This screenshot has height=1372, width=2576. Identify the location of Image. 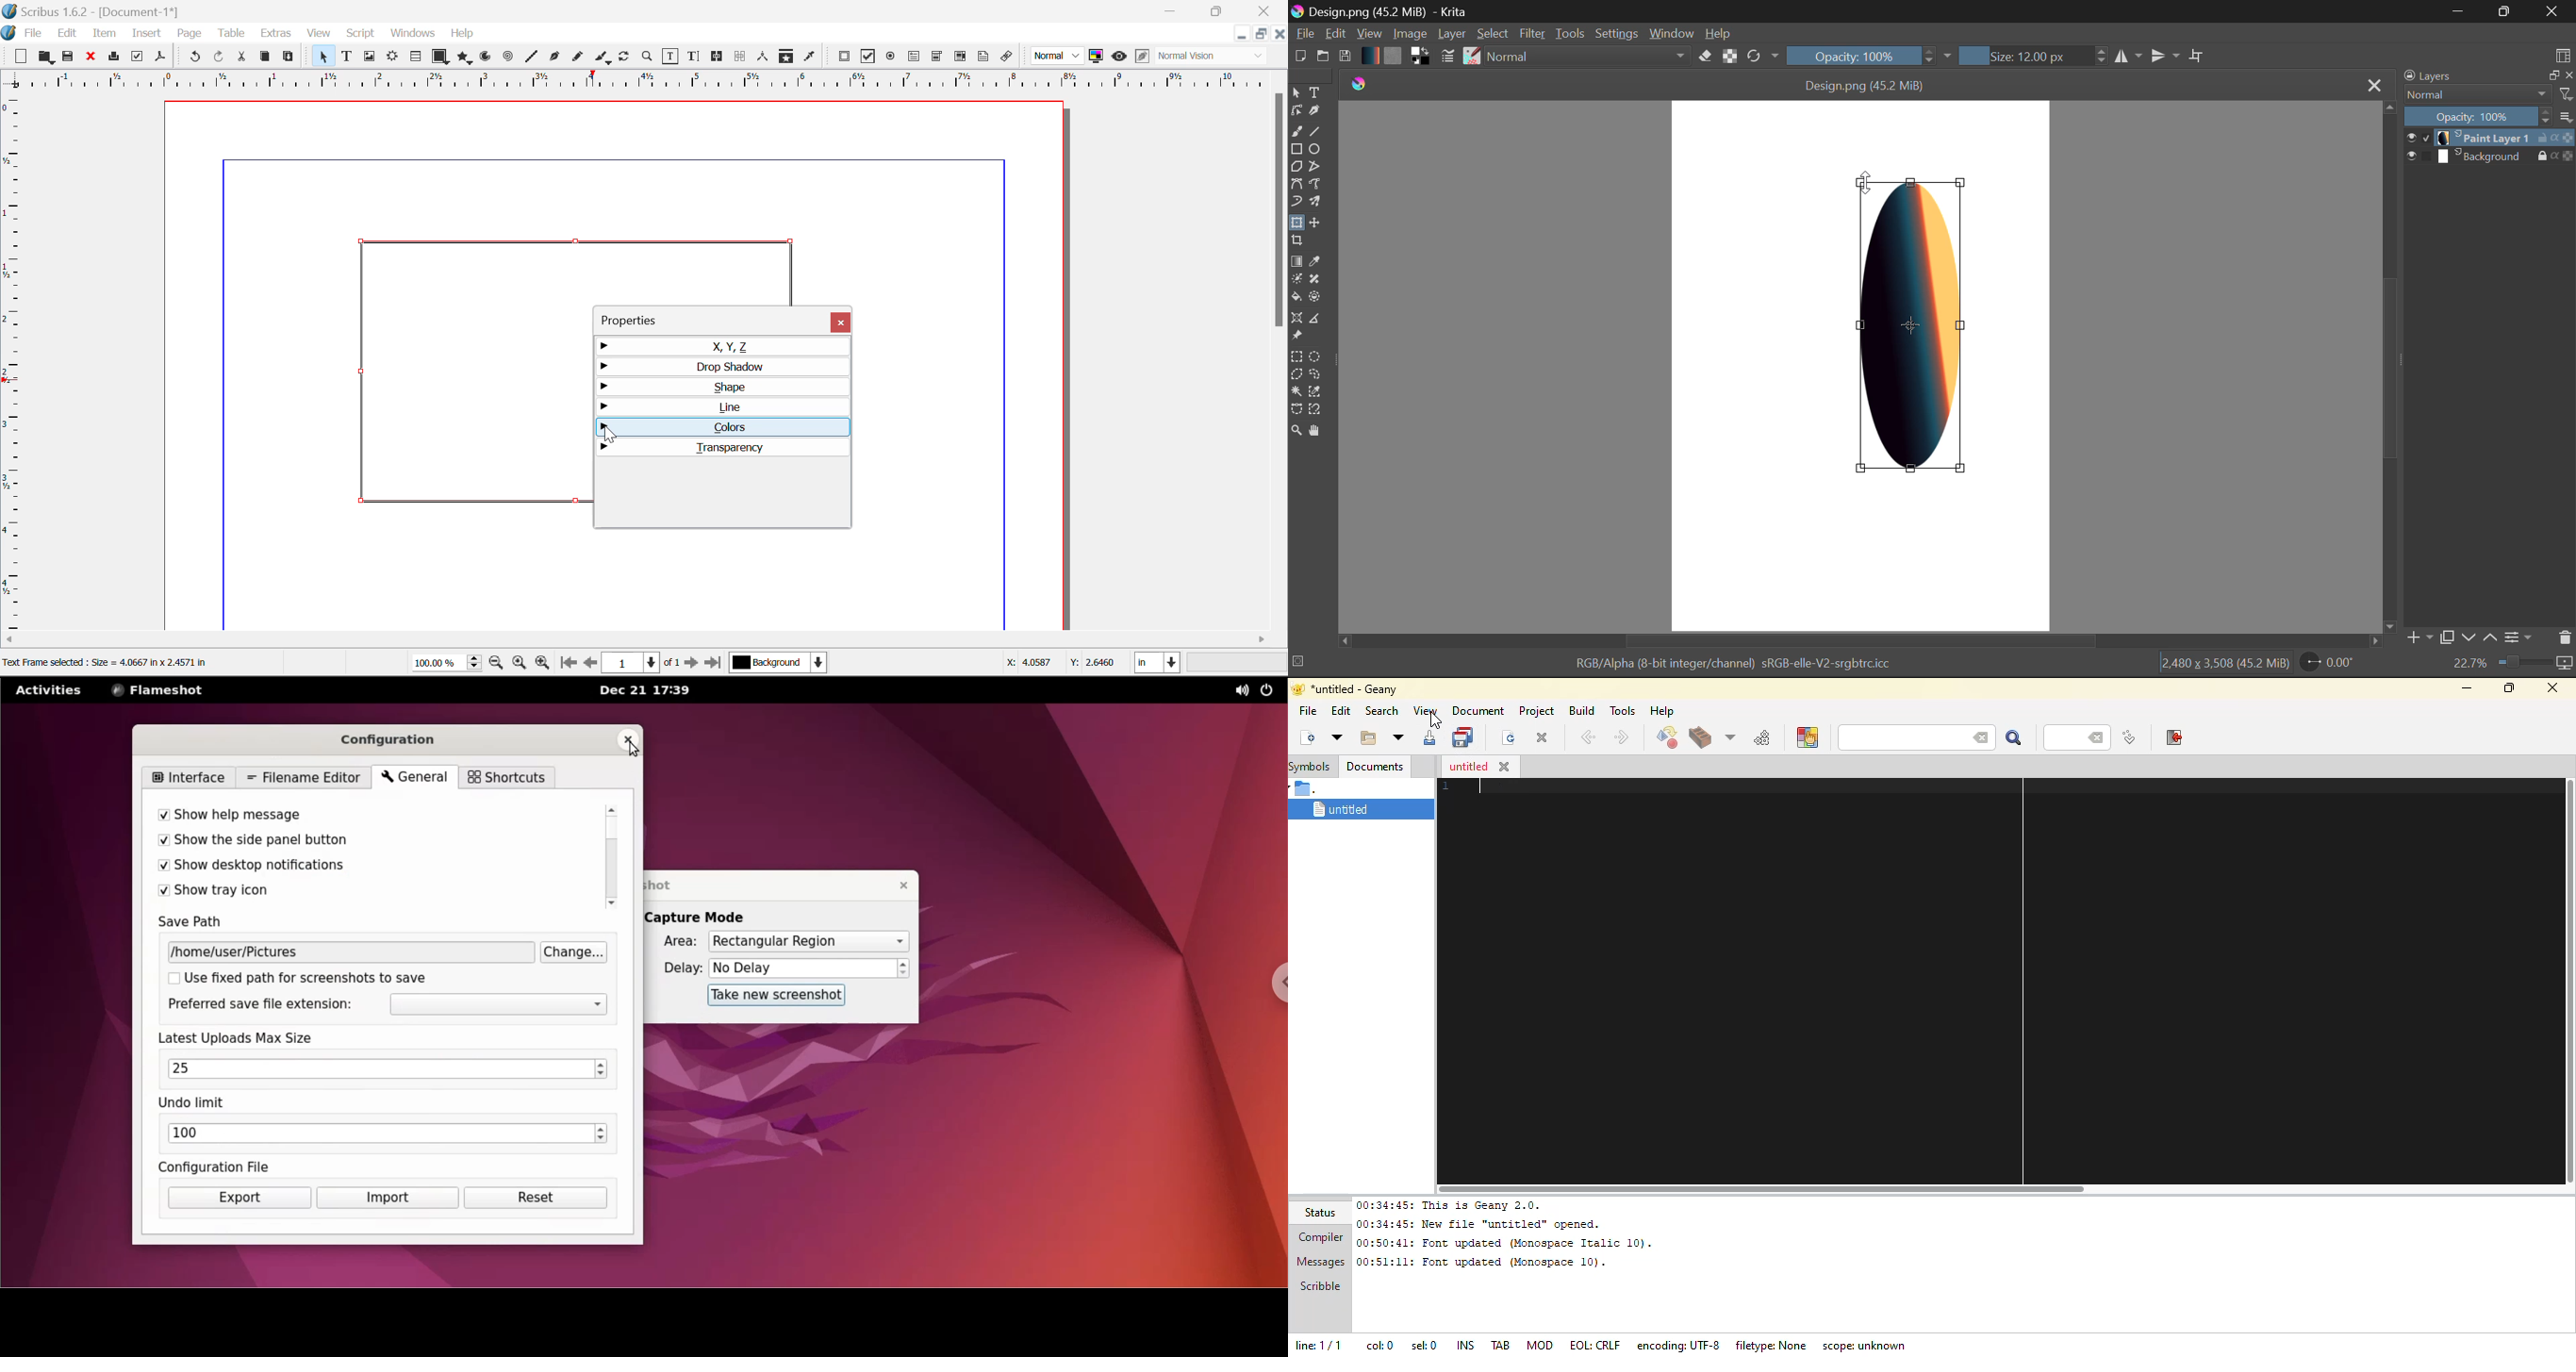
(1409, 33).